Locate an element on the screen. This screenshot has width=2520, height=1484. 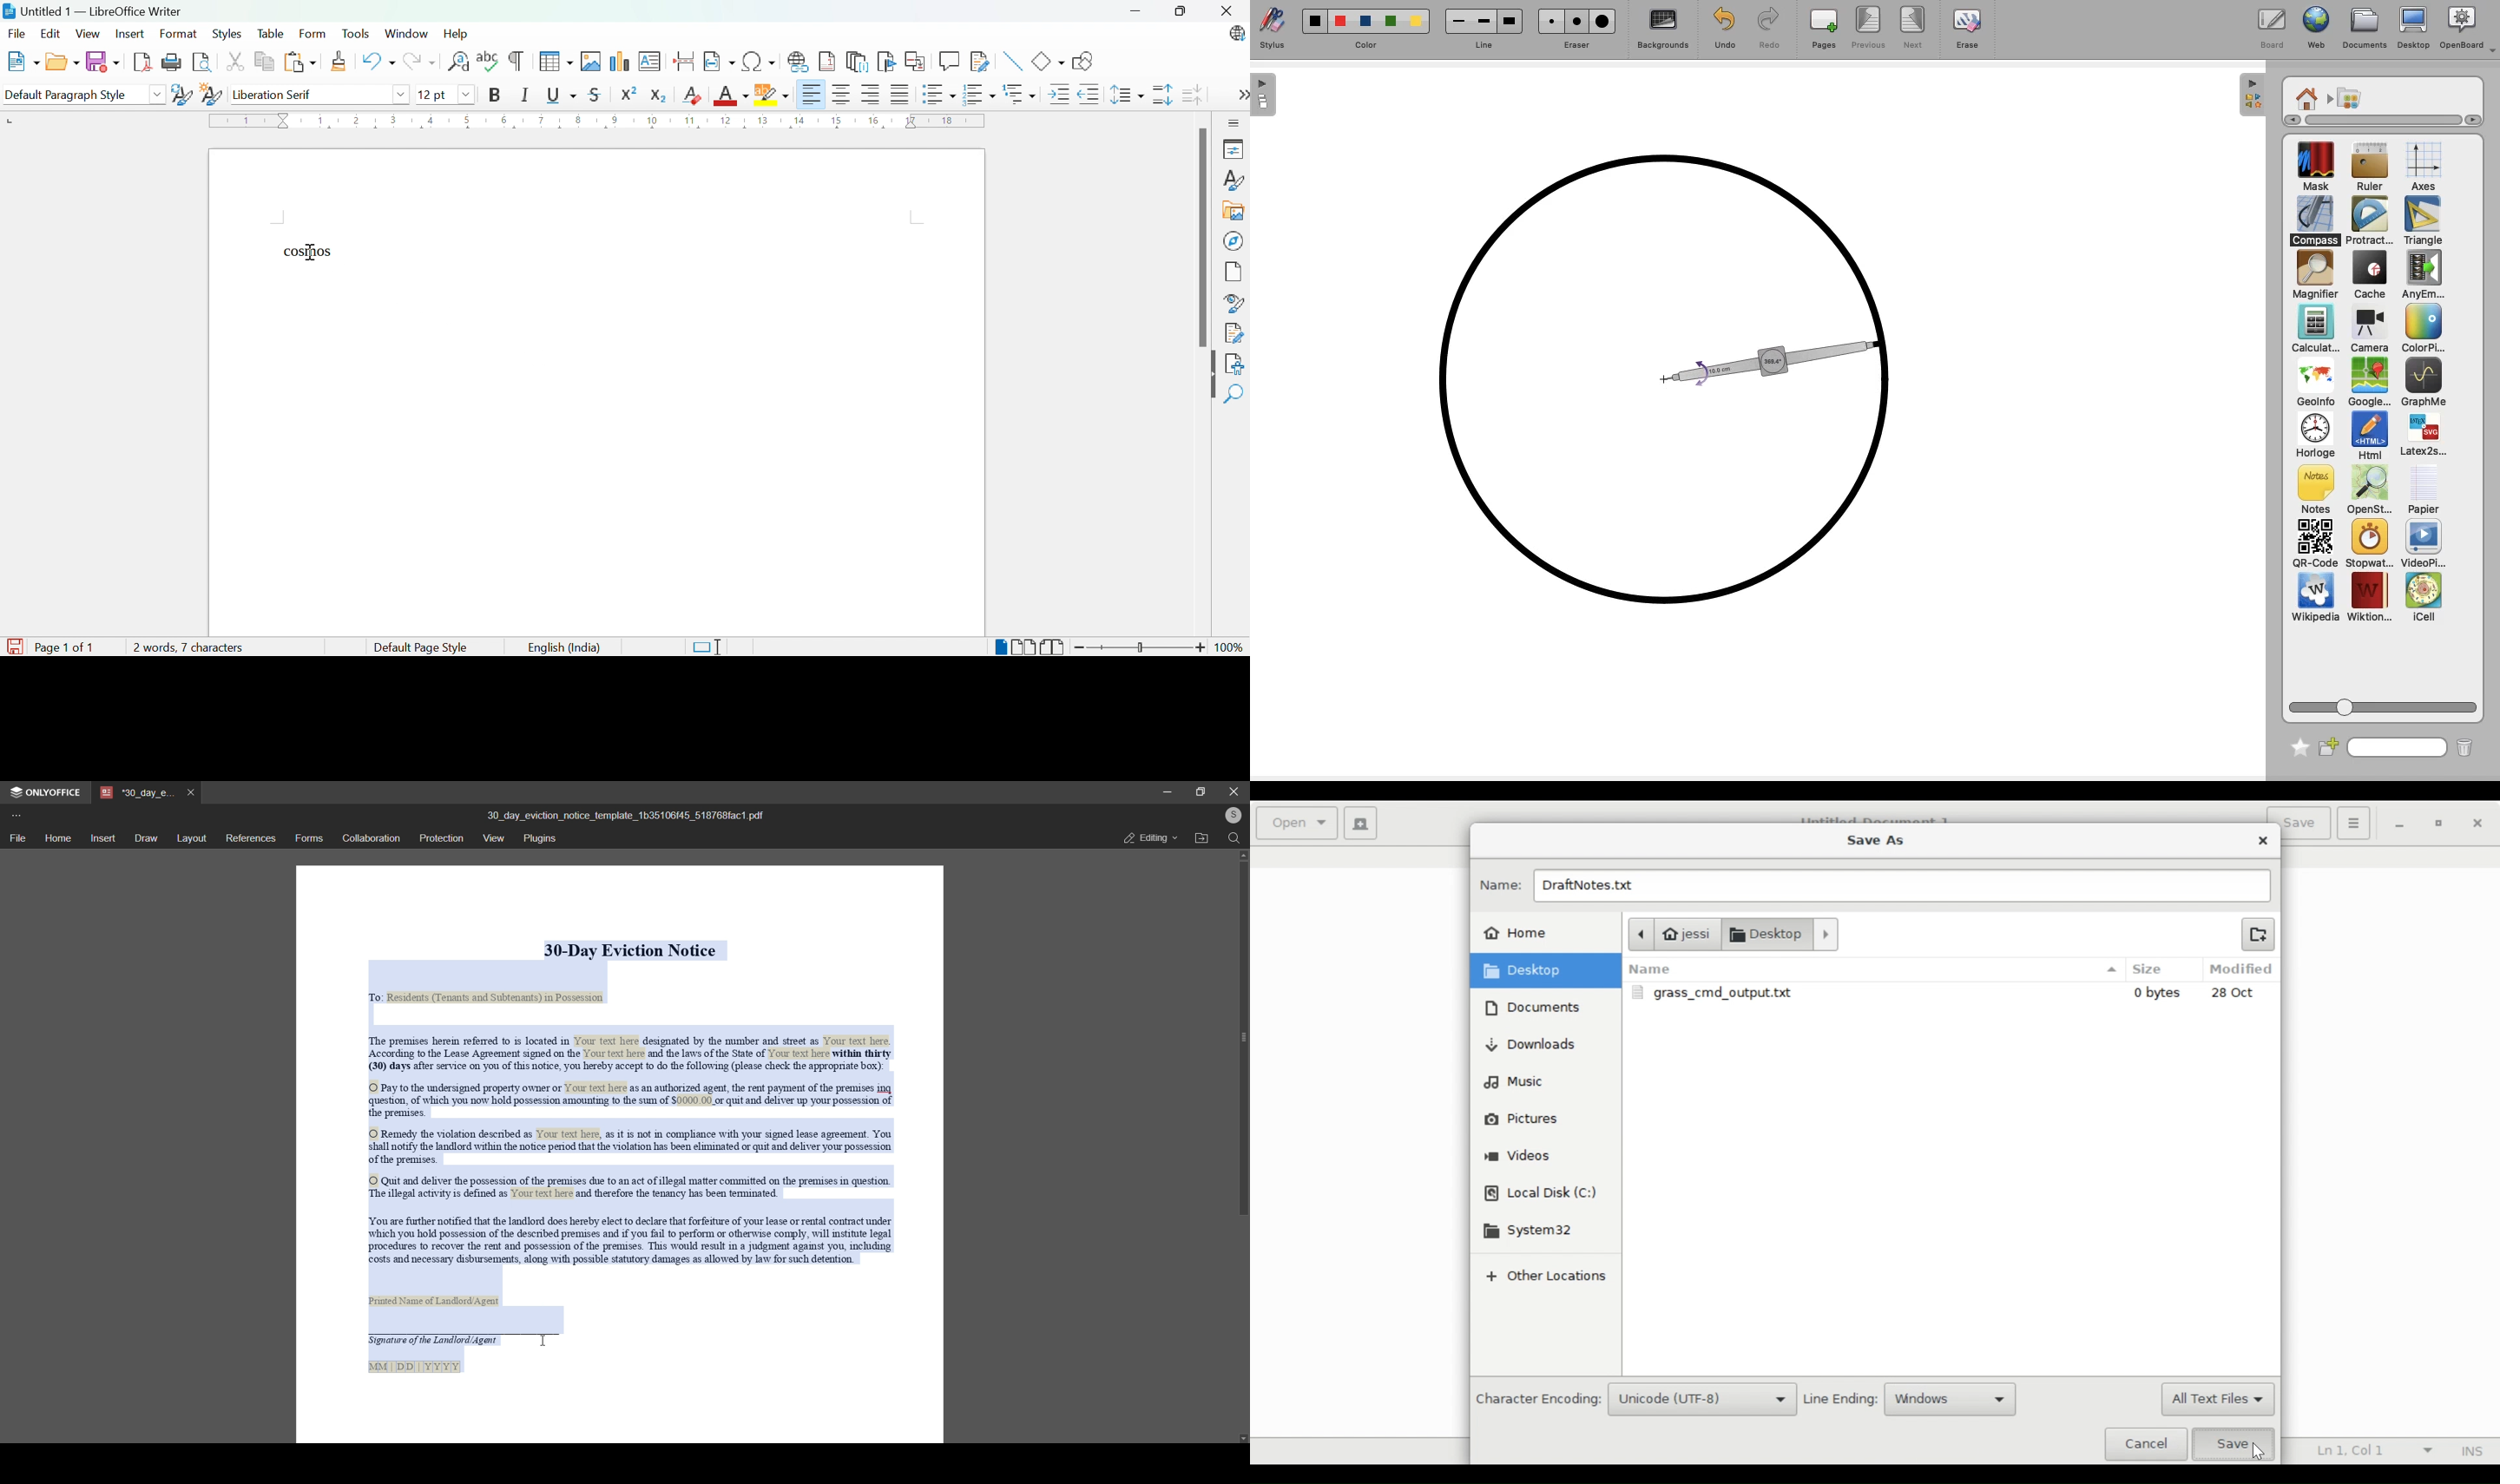
Minimize is located at coordinates (1139, 13).